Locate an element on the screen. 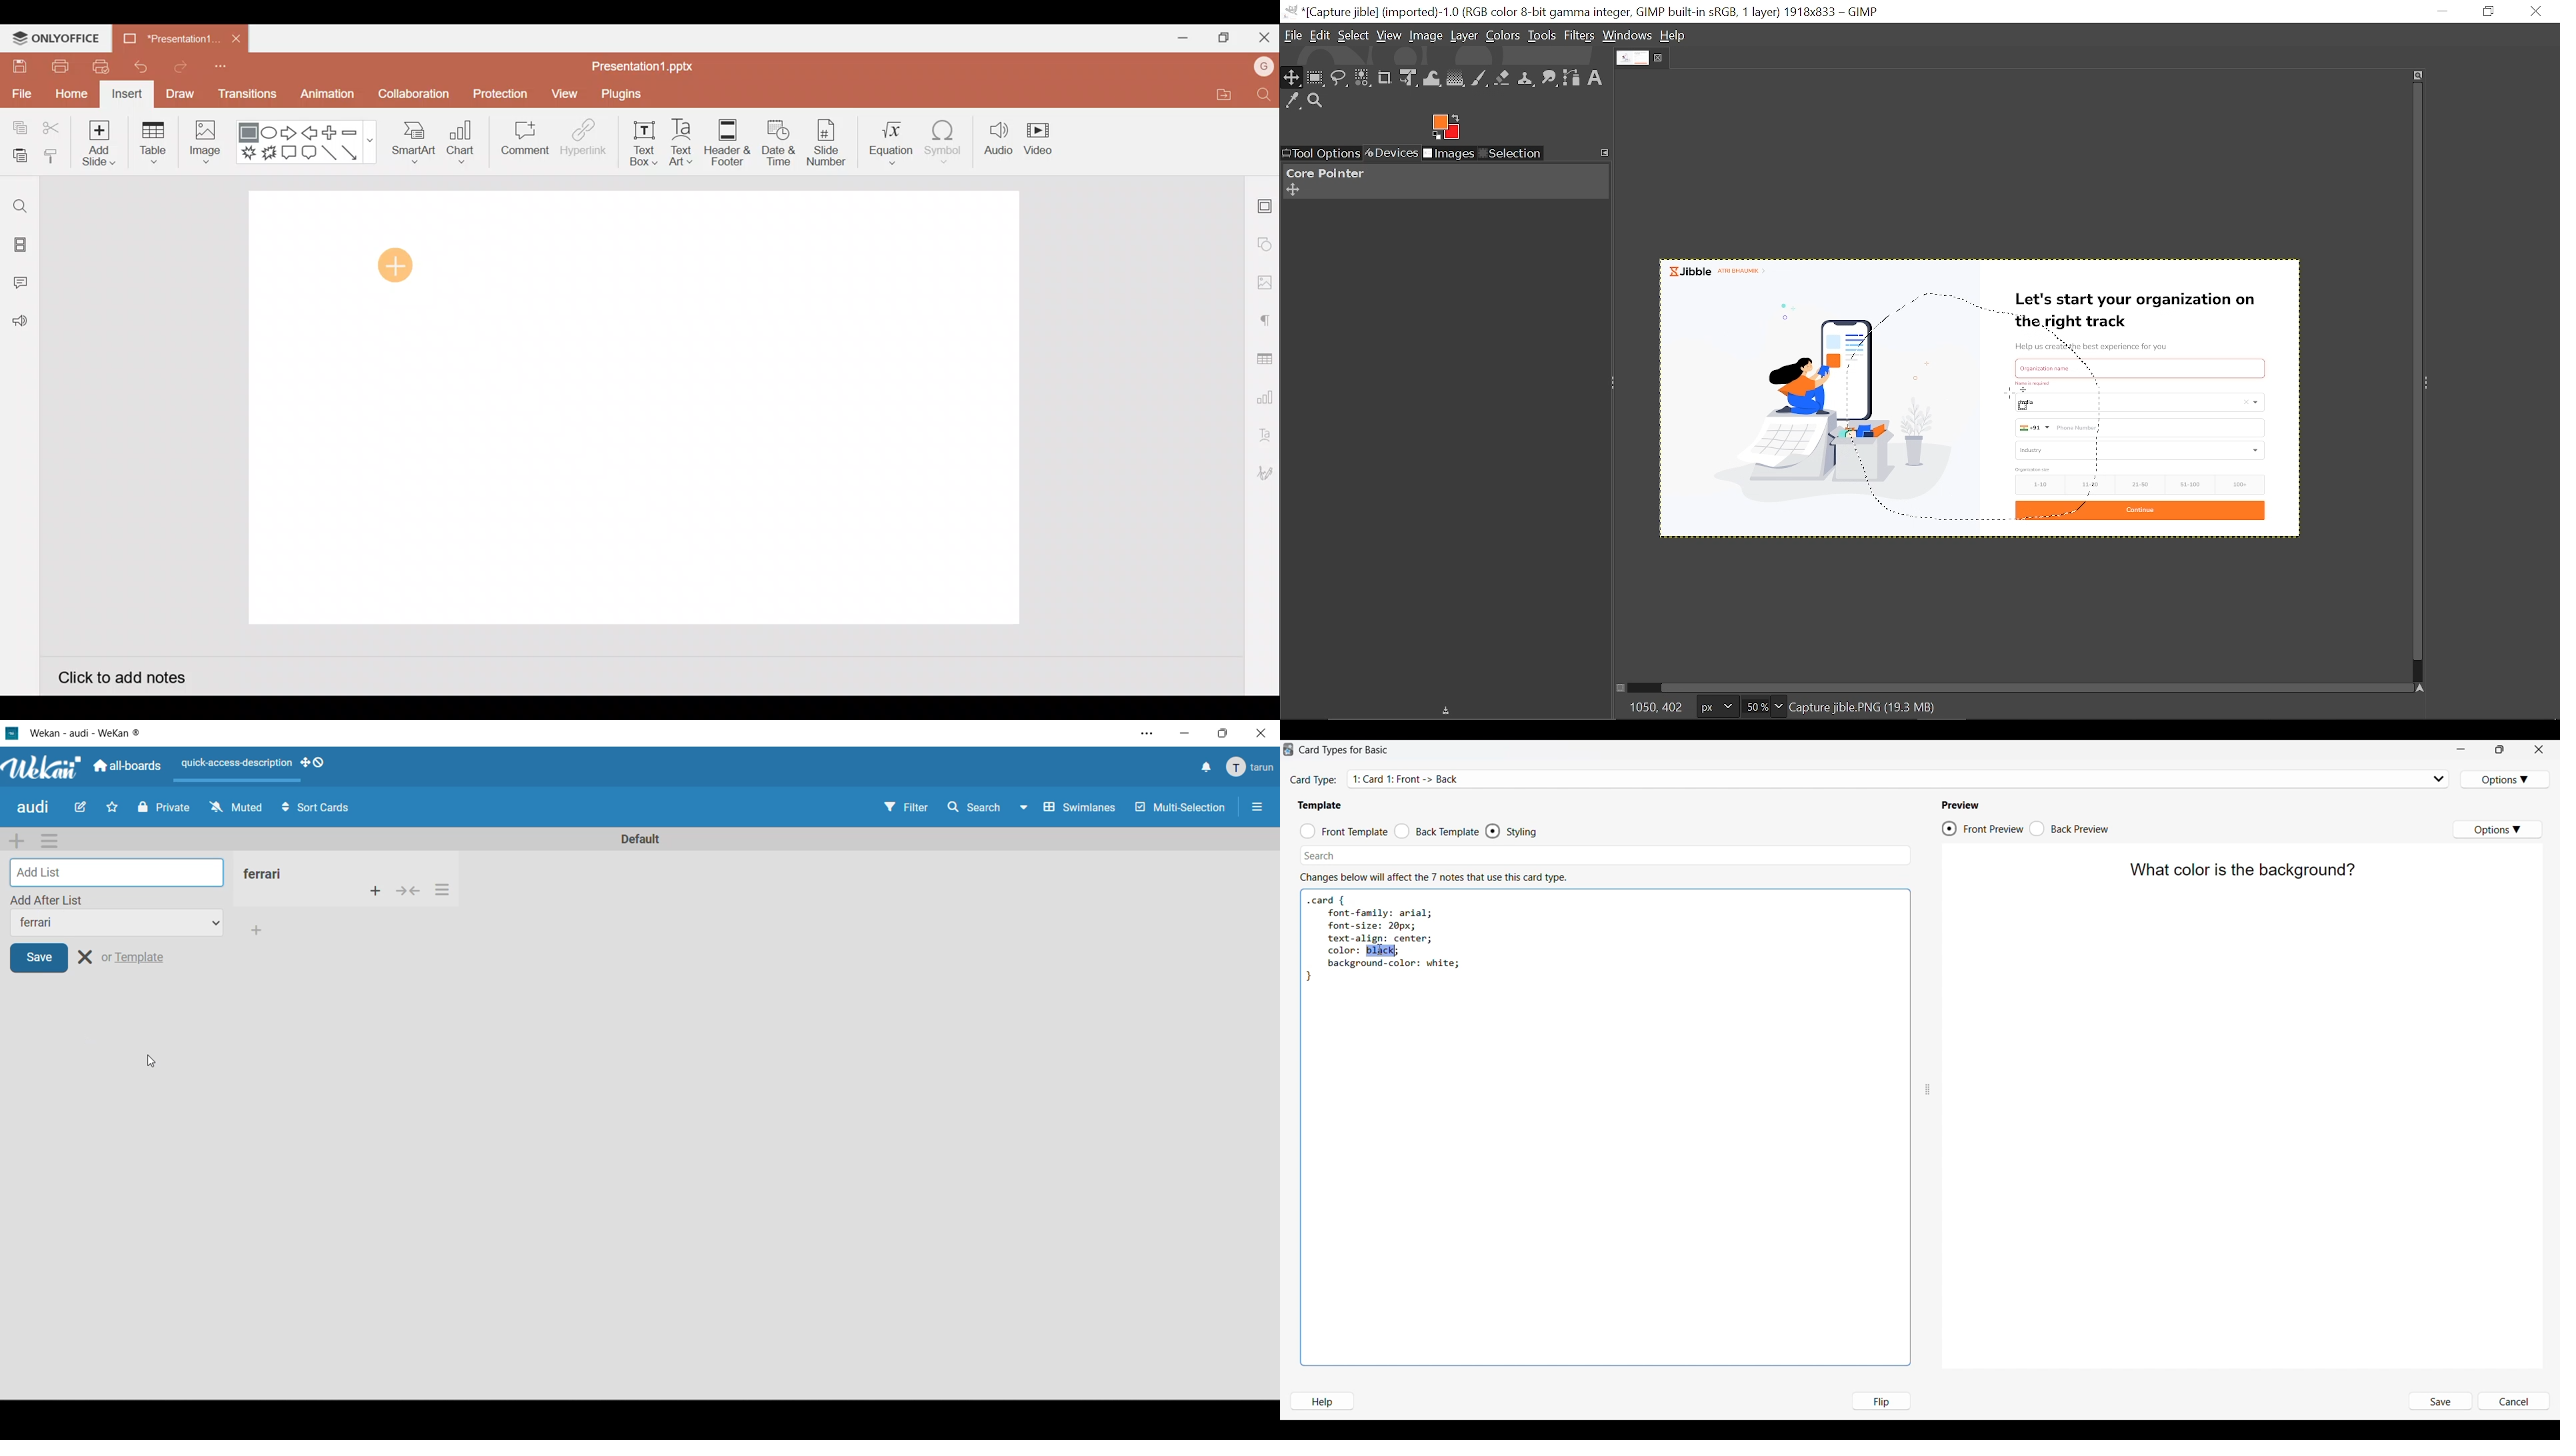 Image resolution: width=2576 pixels, height=1456 pixels. Slide settings is located at coordinates (1265, 203).